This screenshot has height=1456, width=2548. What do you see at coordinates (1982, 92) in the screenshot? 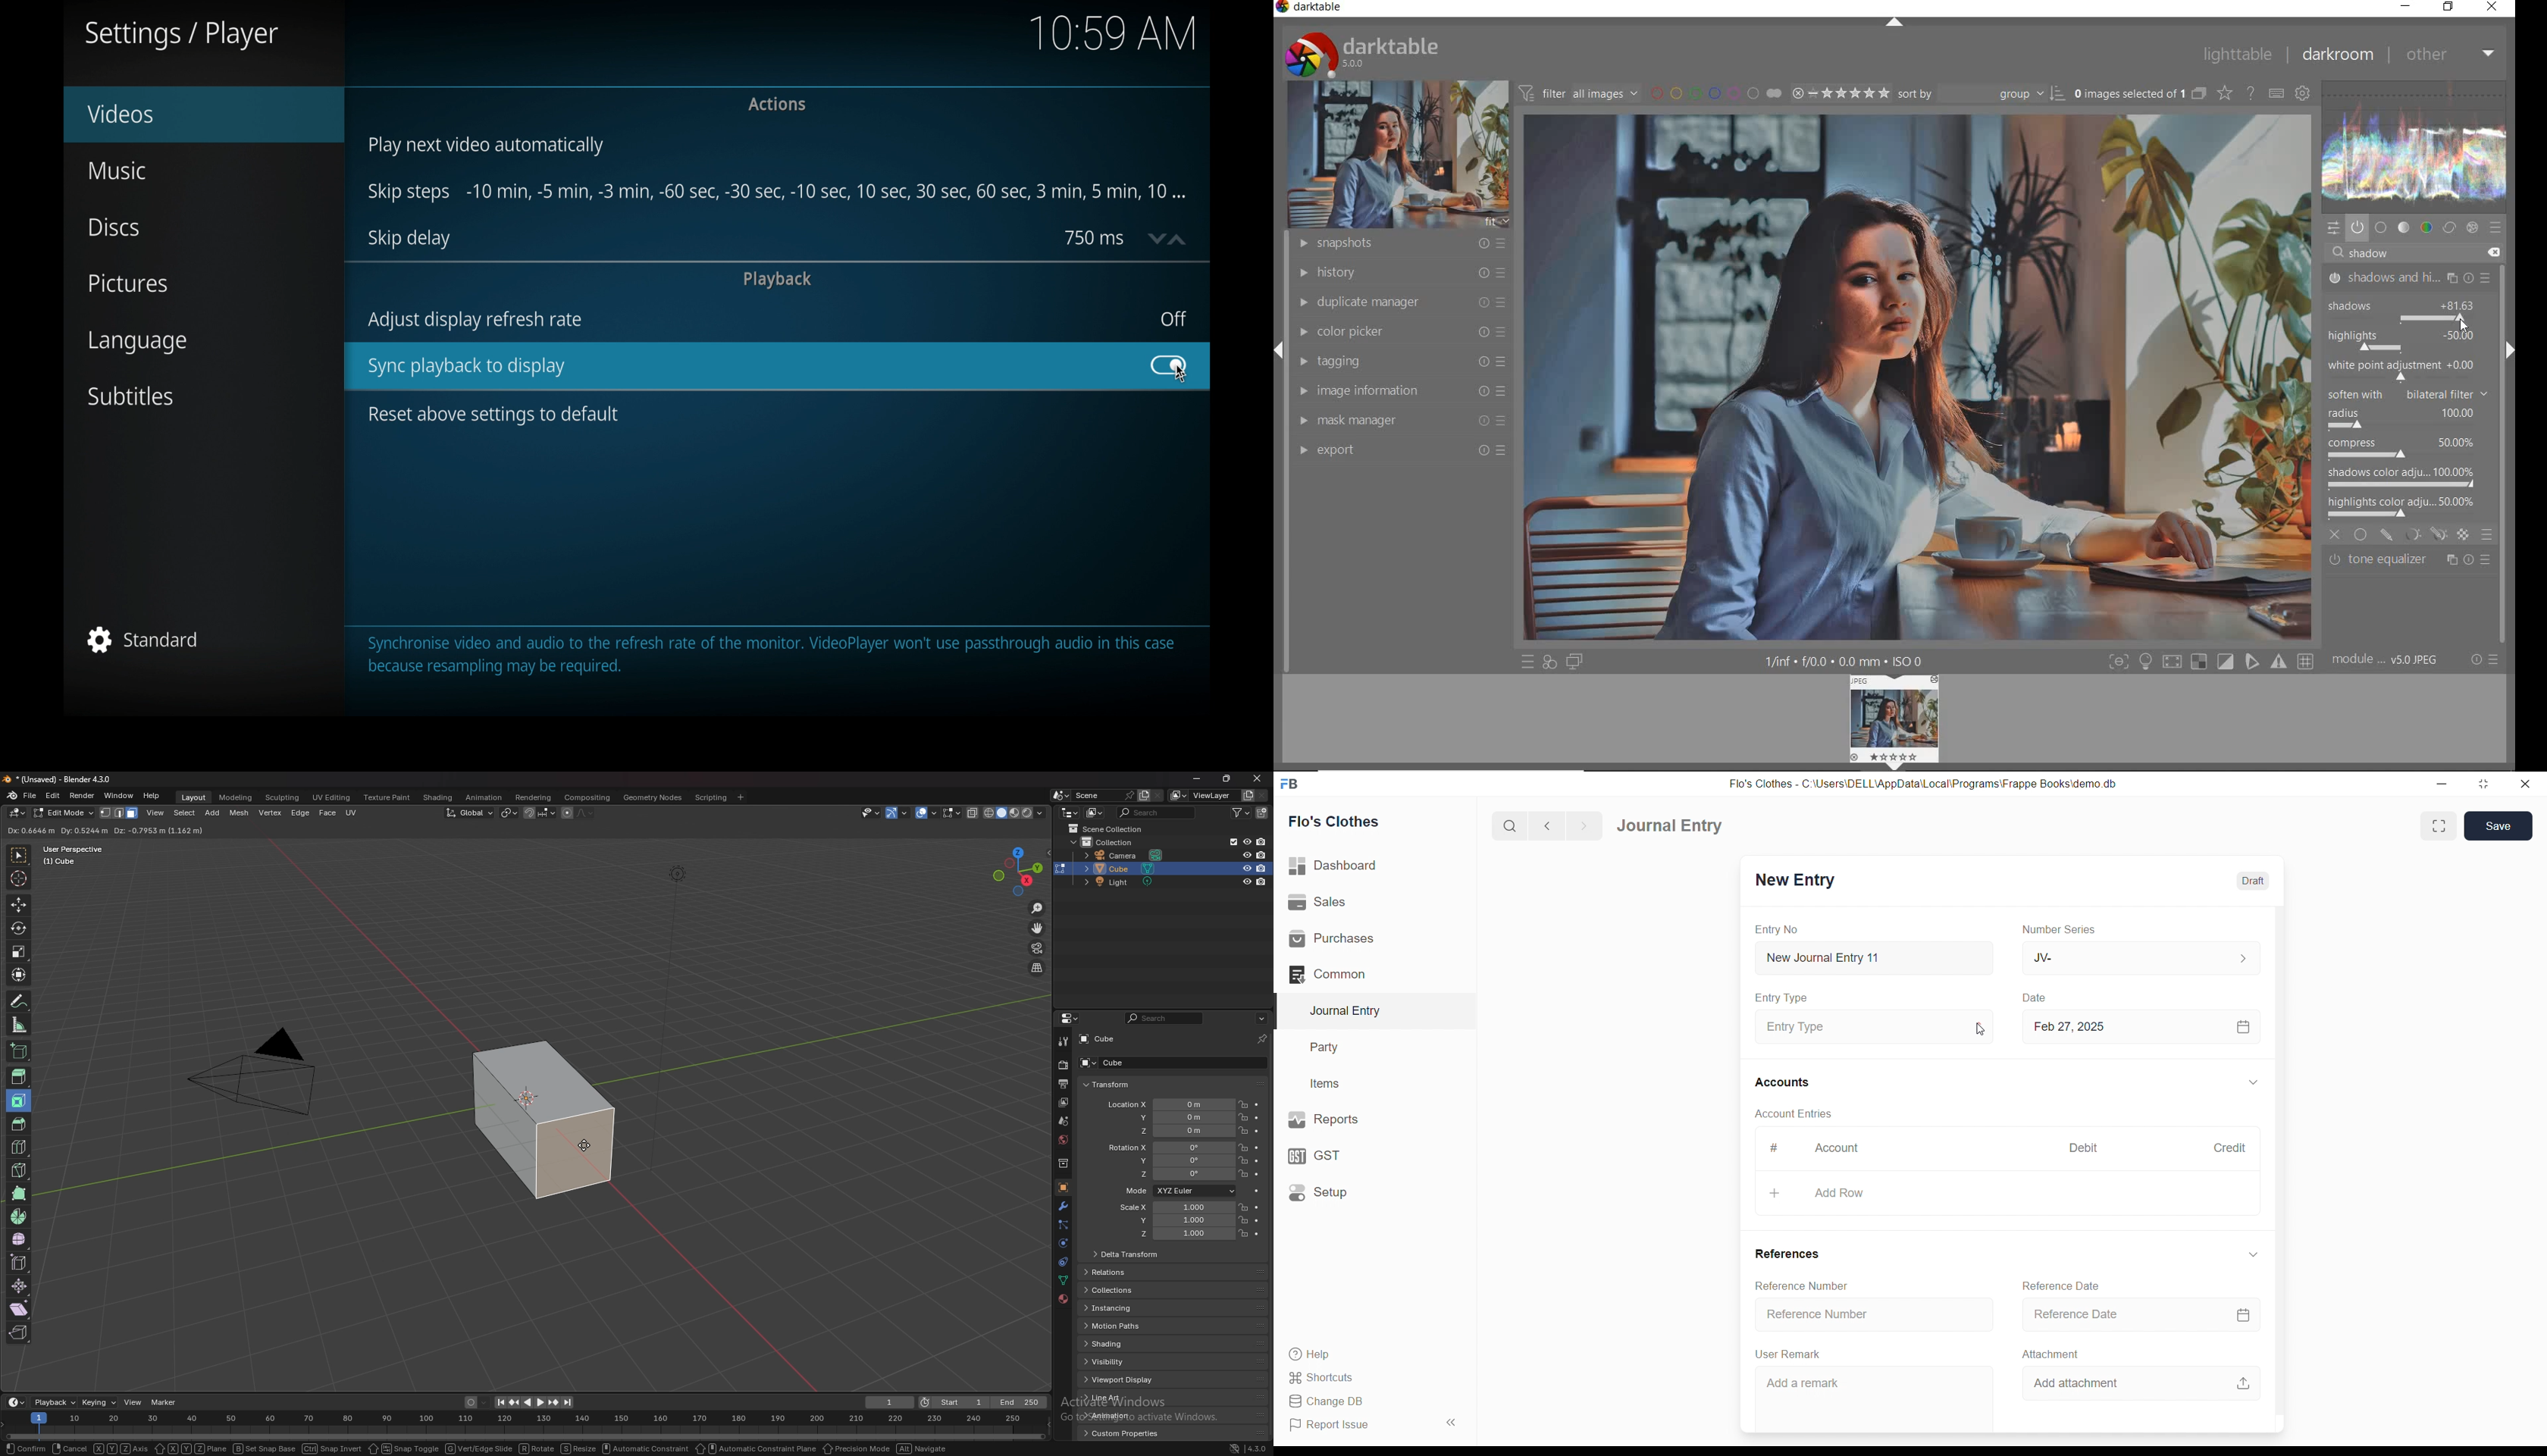
I see `Sort` at bounding box center [1982, 92].